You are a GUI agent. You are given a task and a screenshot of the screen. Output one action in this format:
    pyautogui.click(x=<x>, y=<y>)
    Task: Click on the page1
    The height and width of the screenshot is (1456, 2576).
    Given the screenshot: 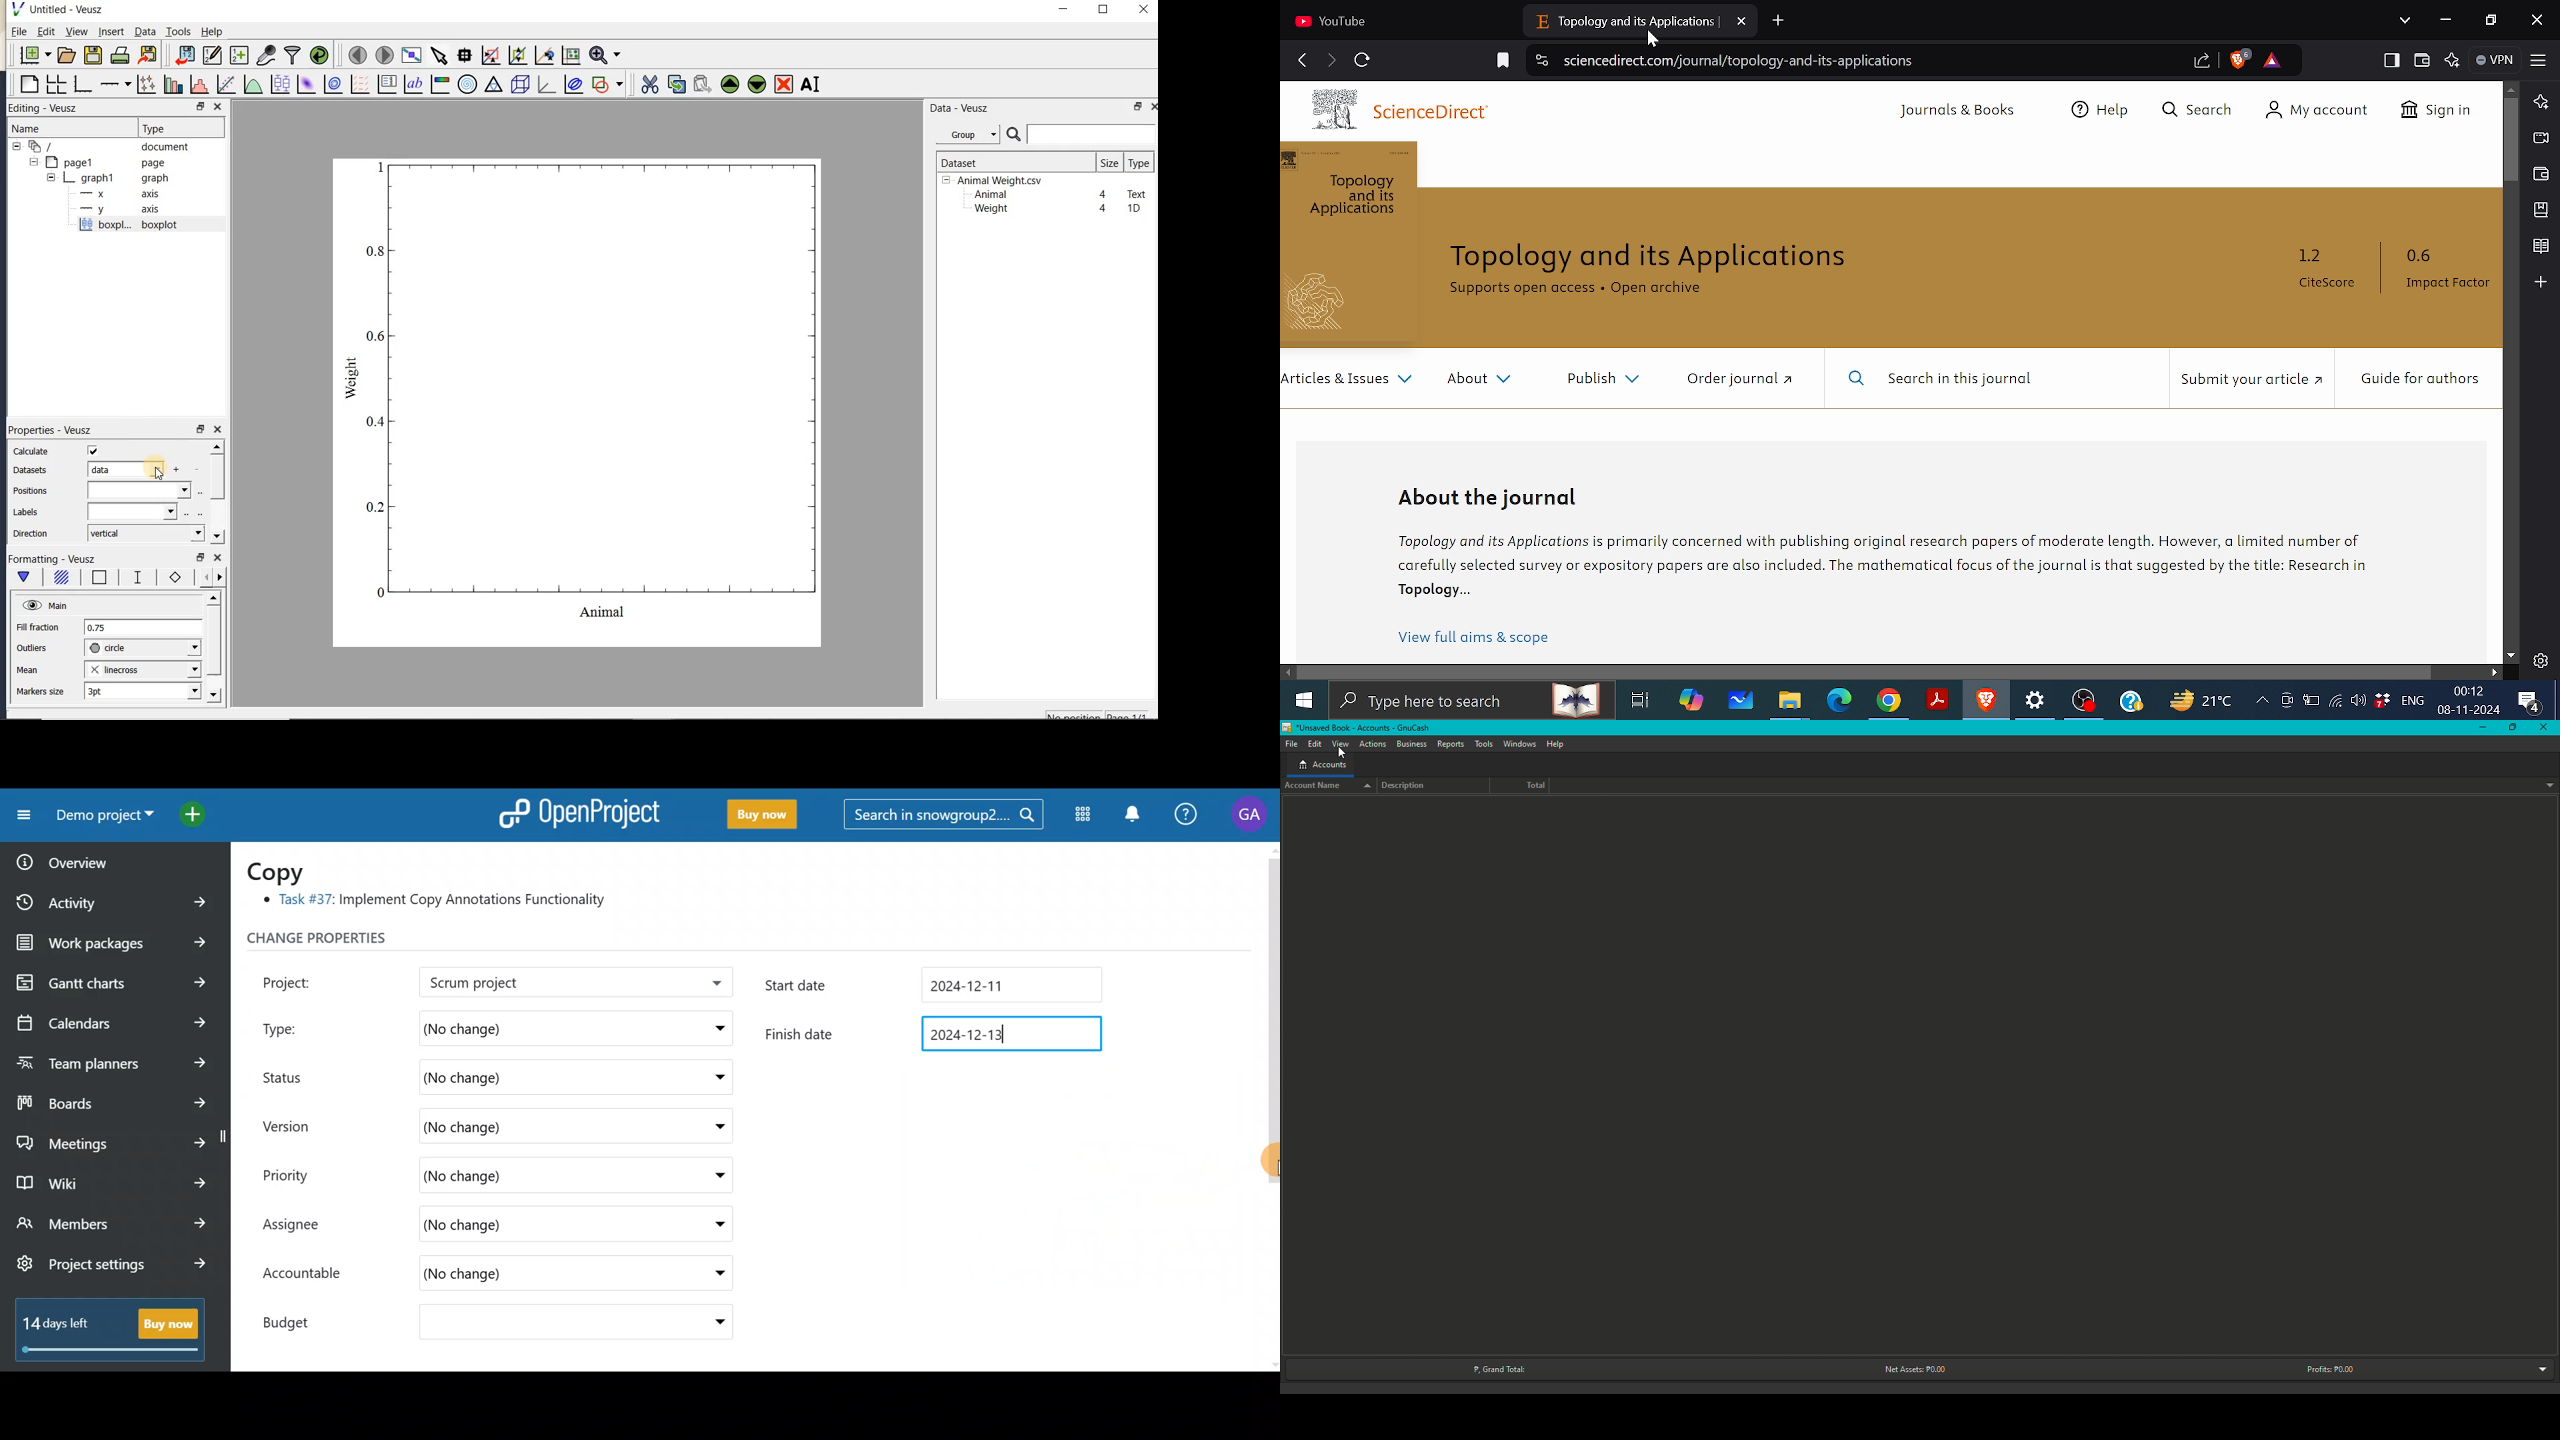 What is the action you would take?
    pyautogui.click(x=99, y=163)
    